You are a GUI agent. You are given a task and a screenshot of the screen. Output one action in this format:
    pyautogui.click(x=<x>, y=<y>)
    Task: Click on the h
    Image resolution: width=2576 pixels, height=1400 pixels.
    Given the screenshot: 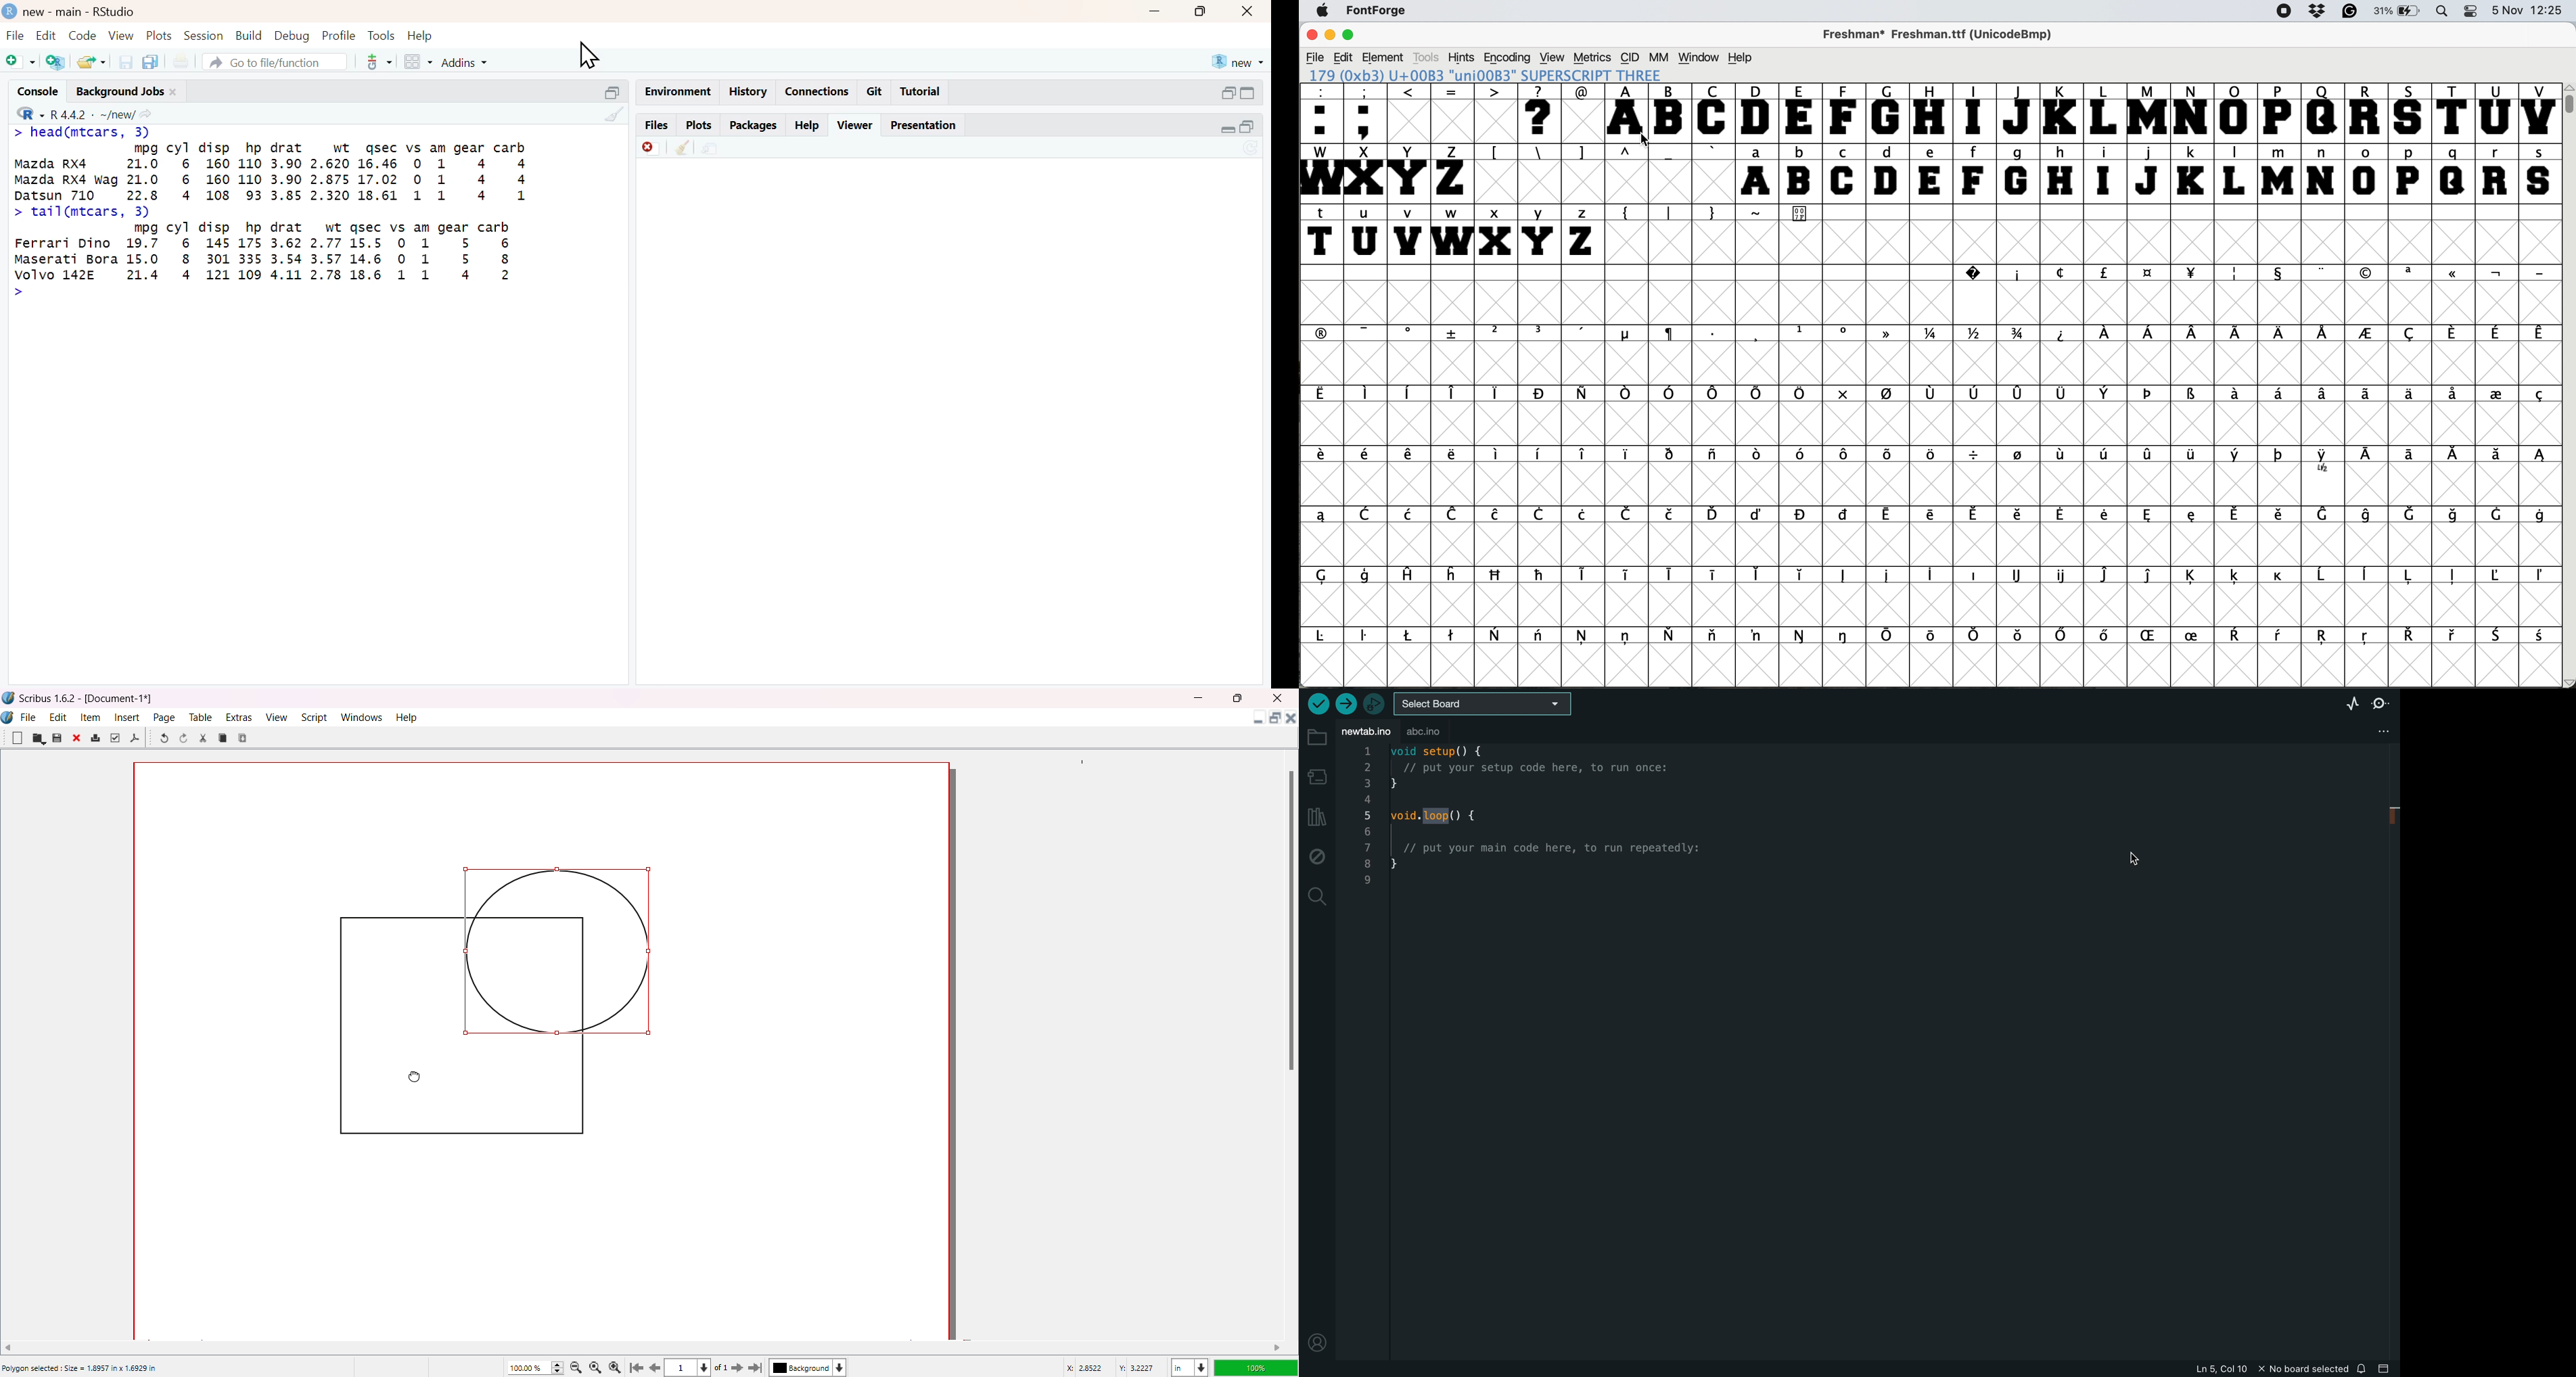 What is the action you would take?
    pyautogui.click(x=2063, y=173)
    